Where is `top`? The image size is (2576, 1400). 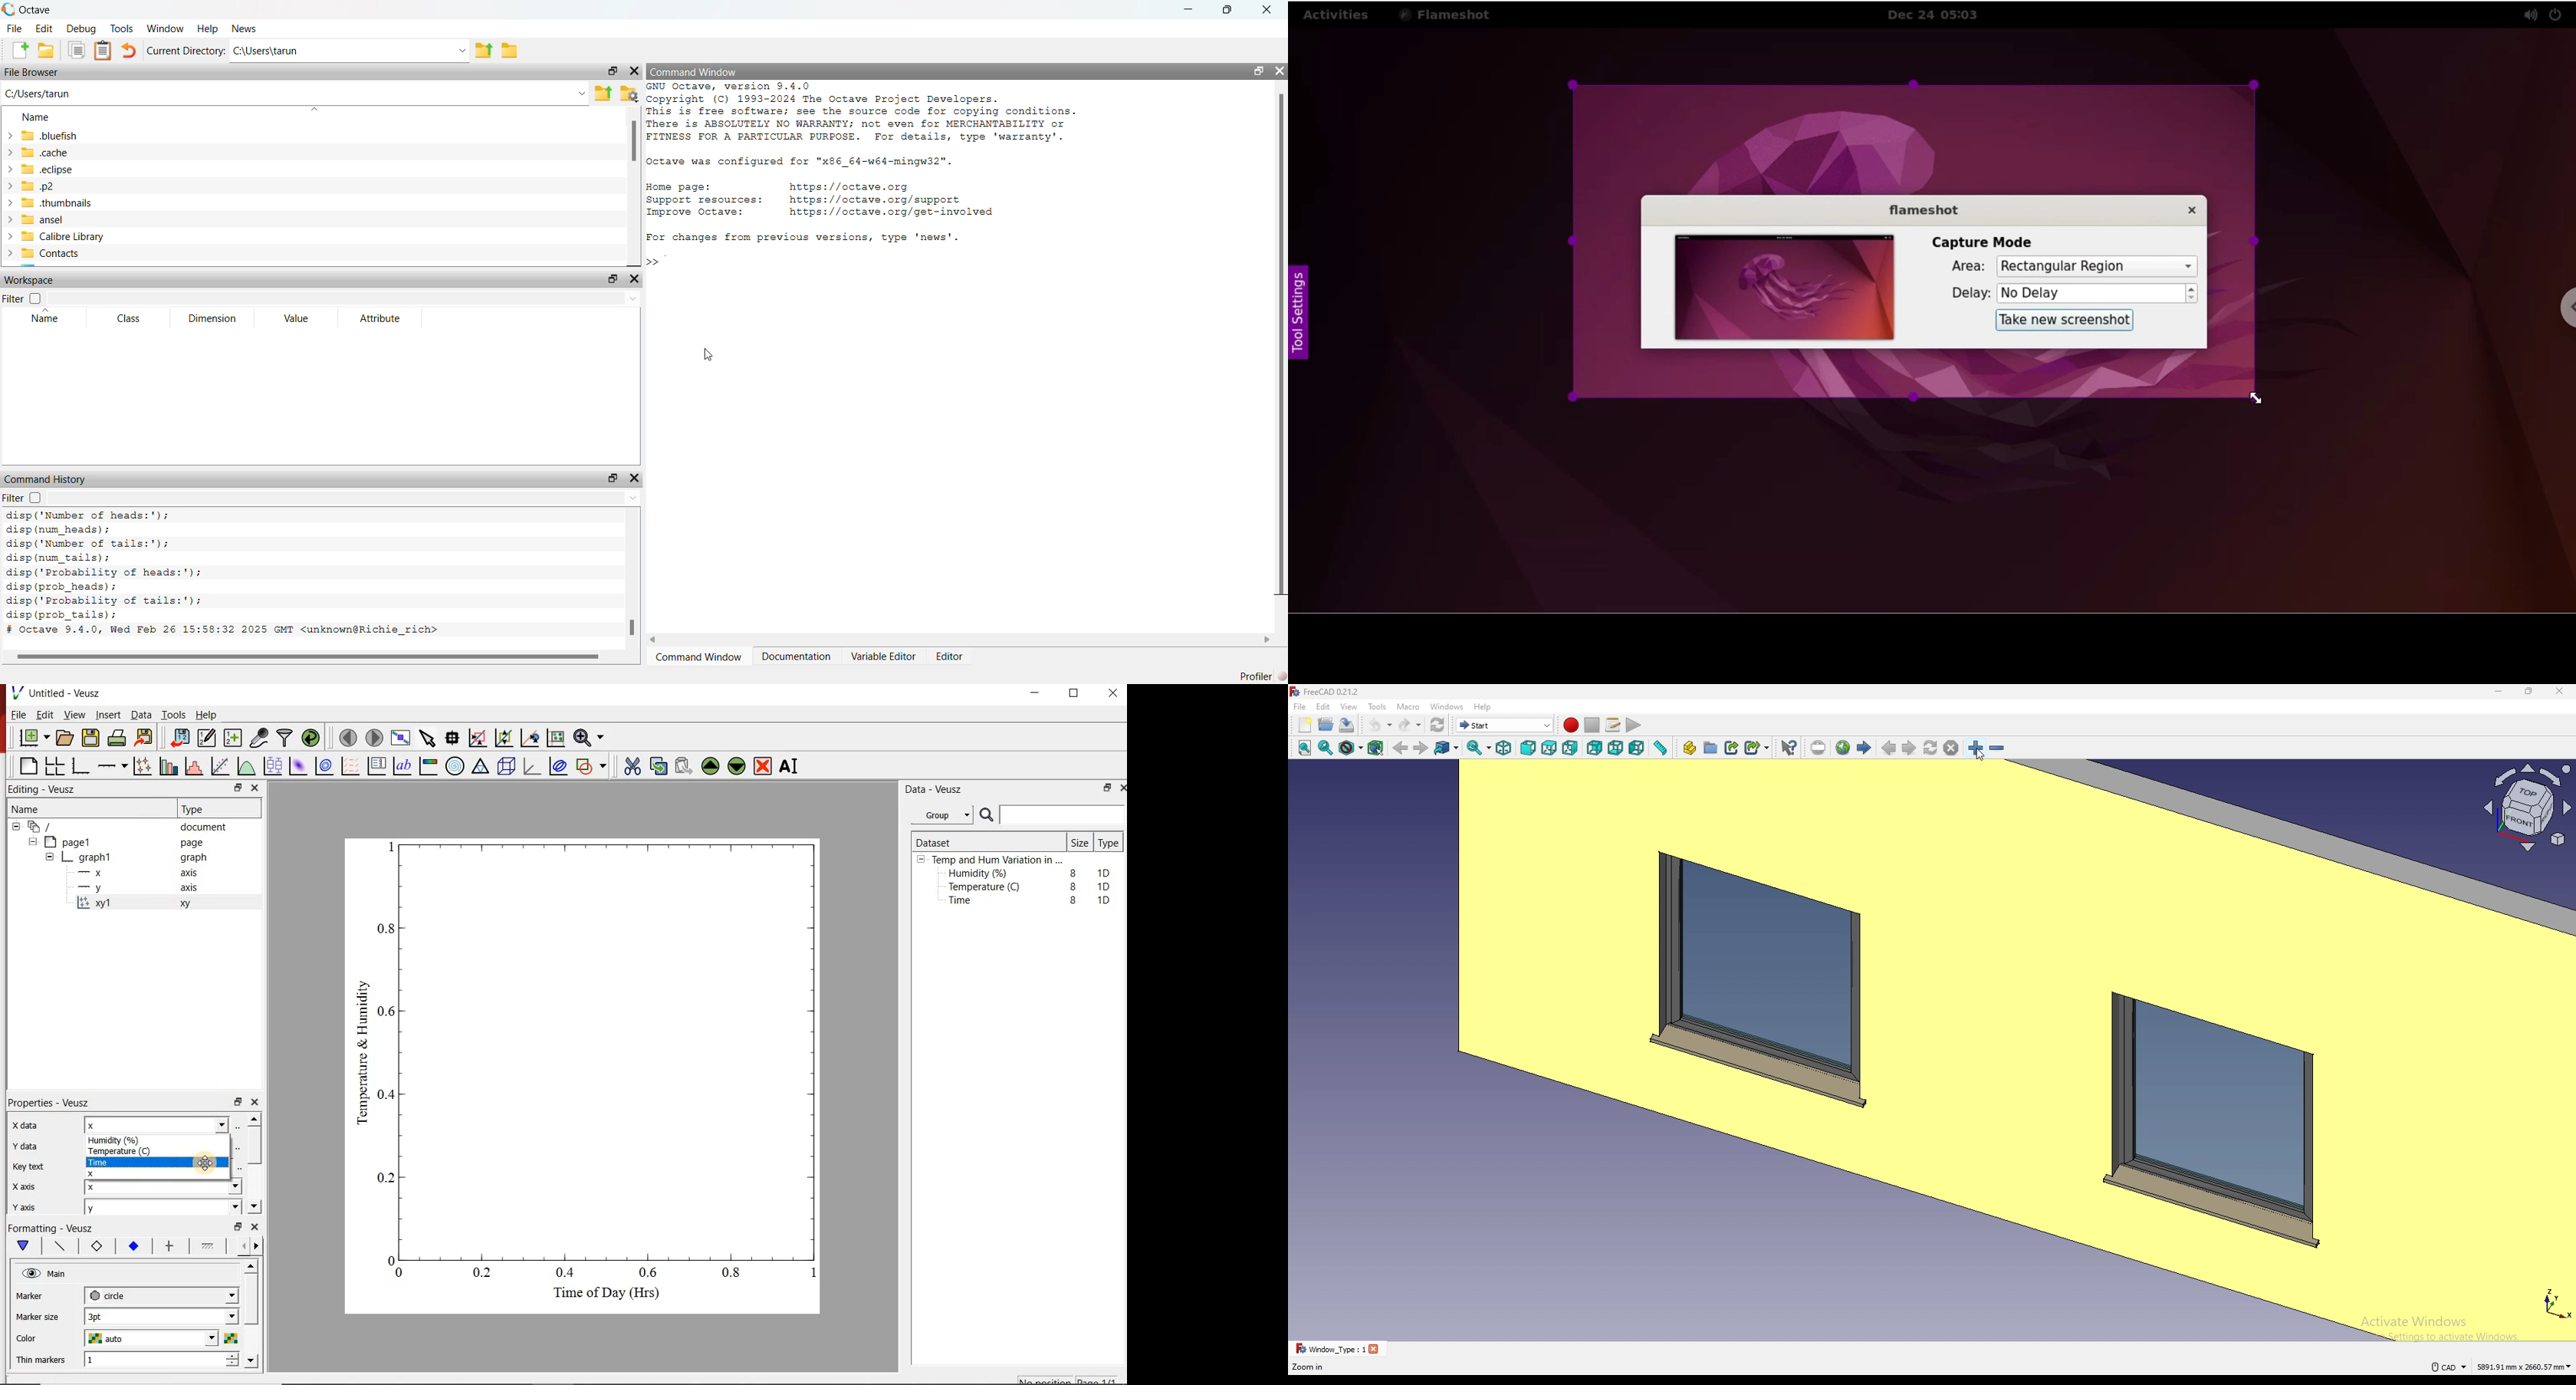
top is located at coordinates (1550, 748).